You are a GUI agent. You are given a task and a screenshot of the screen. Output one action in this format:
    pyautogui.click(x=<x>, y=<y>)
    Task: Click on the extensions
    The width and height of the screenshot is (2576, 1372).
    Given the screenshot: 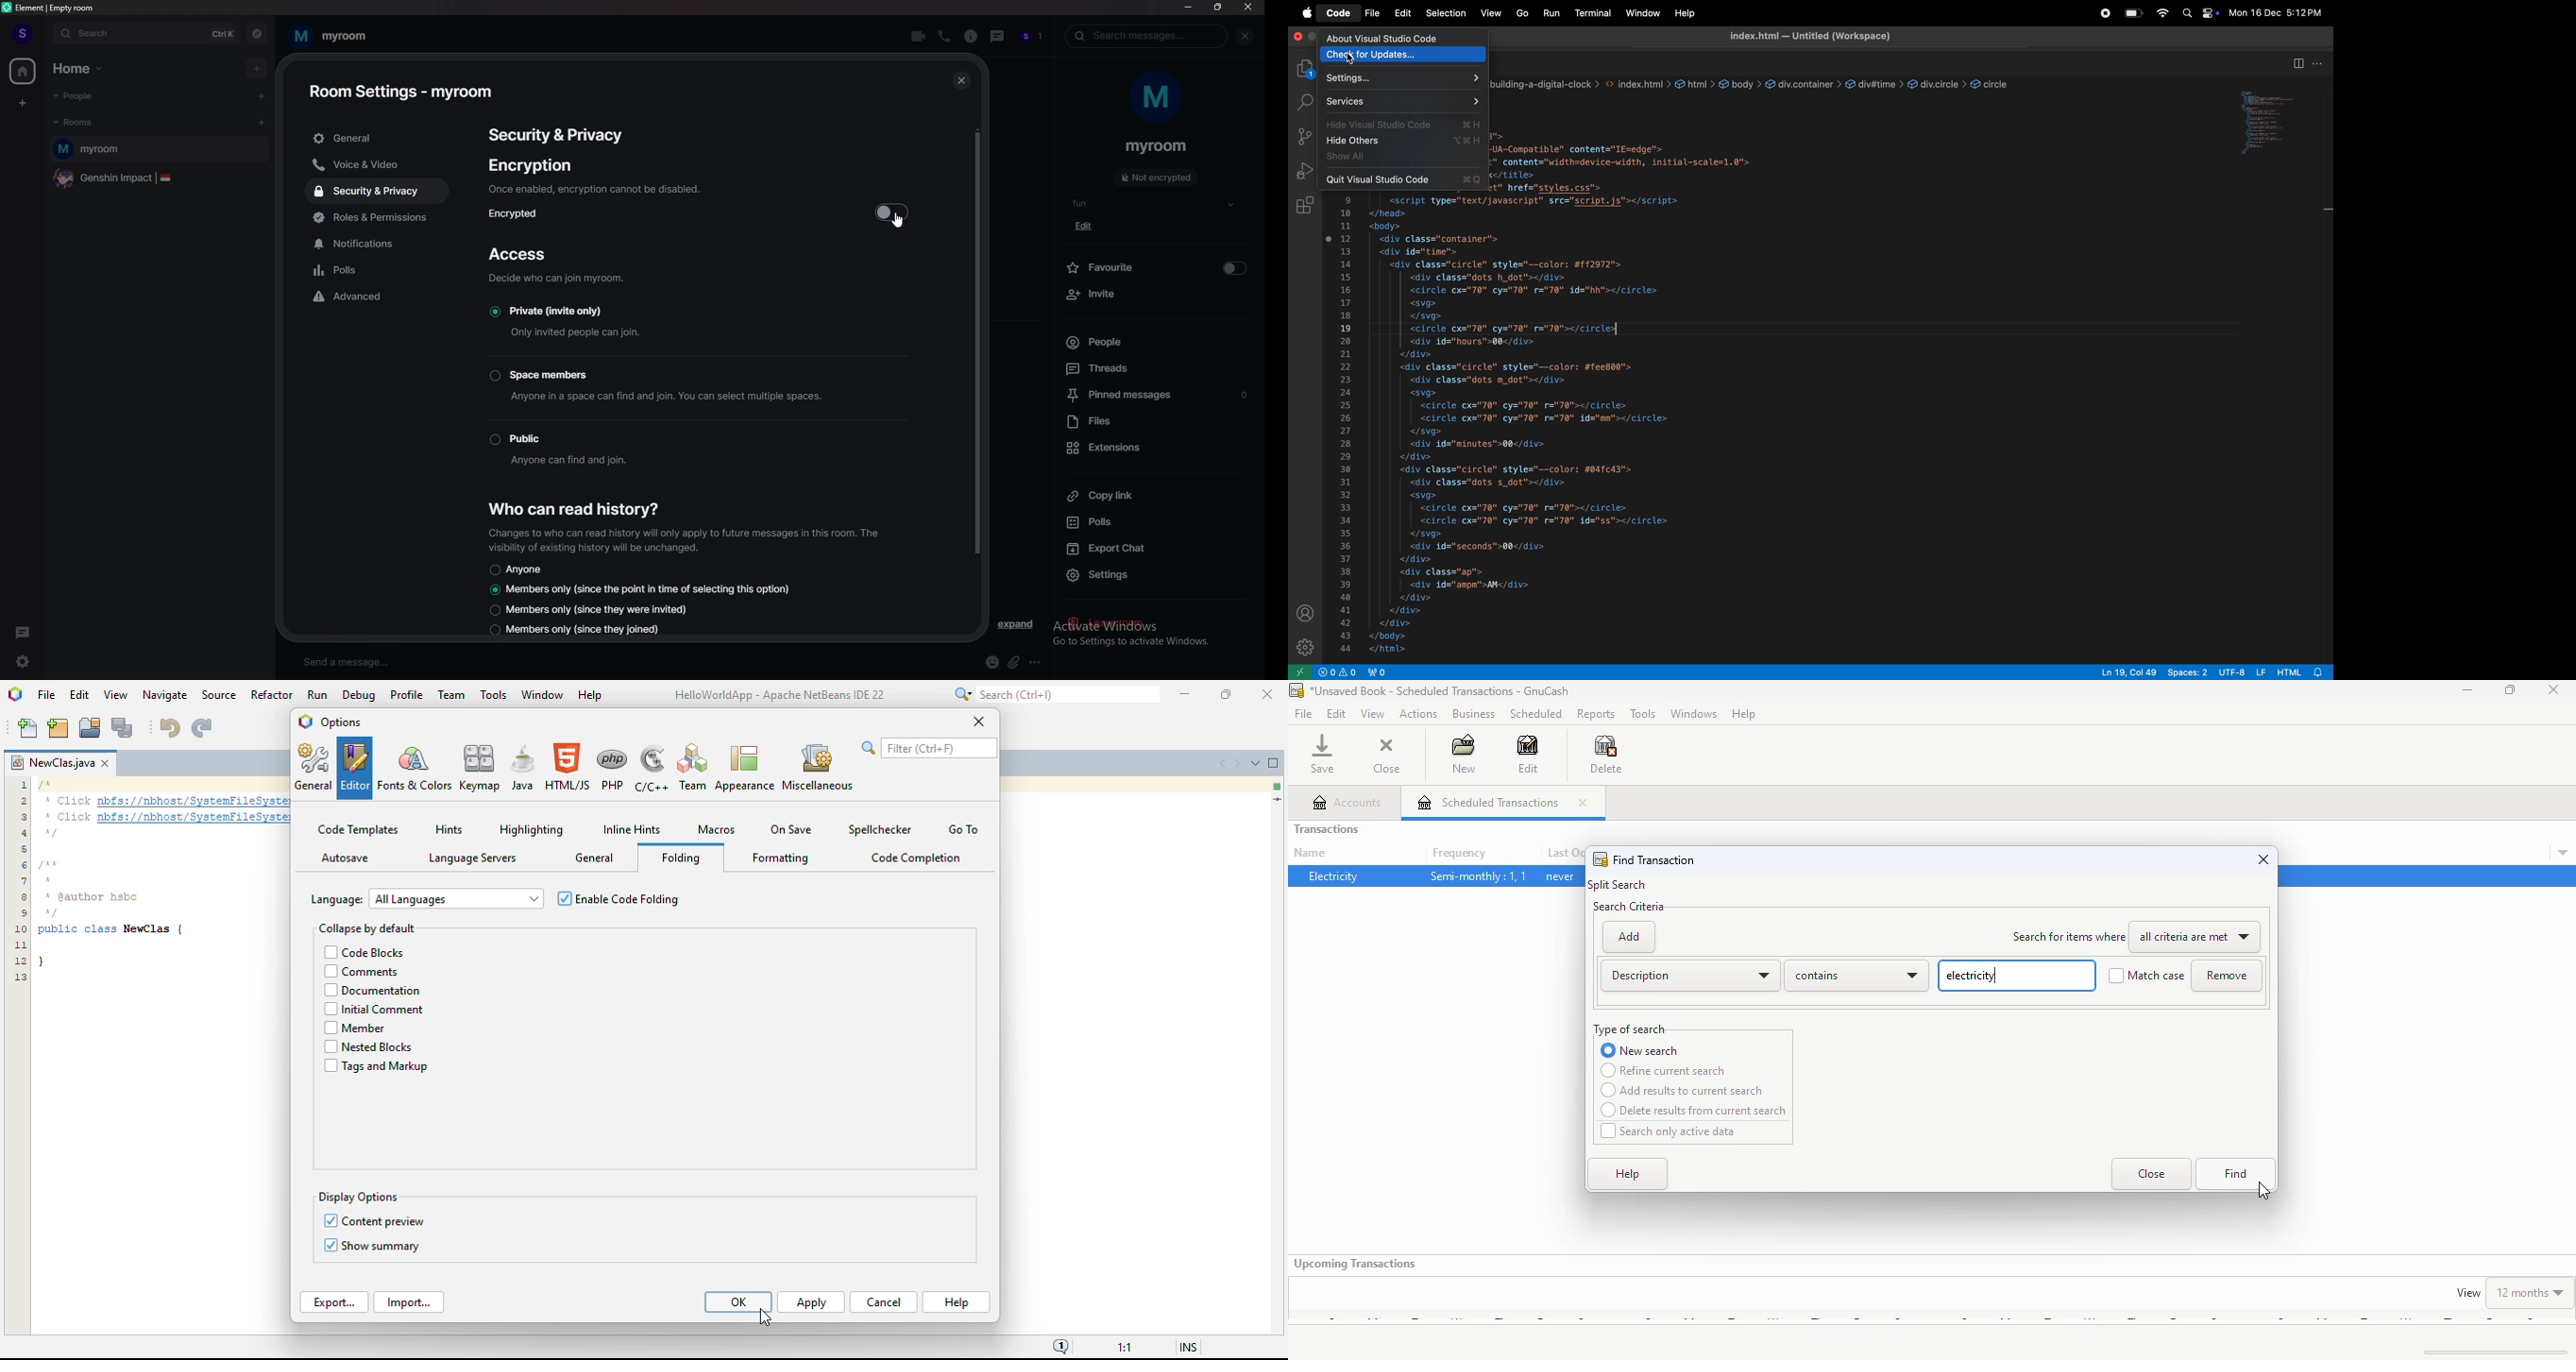 What is the action you would take?
    pyautogui.click(x=1156, y=449)
    